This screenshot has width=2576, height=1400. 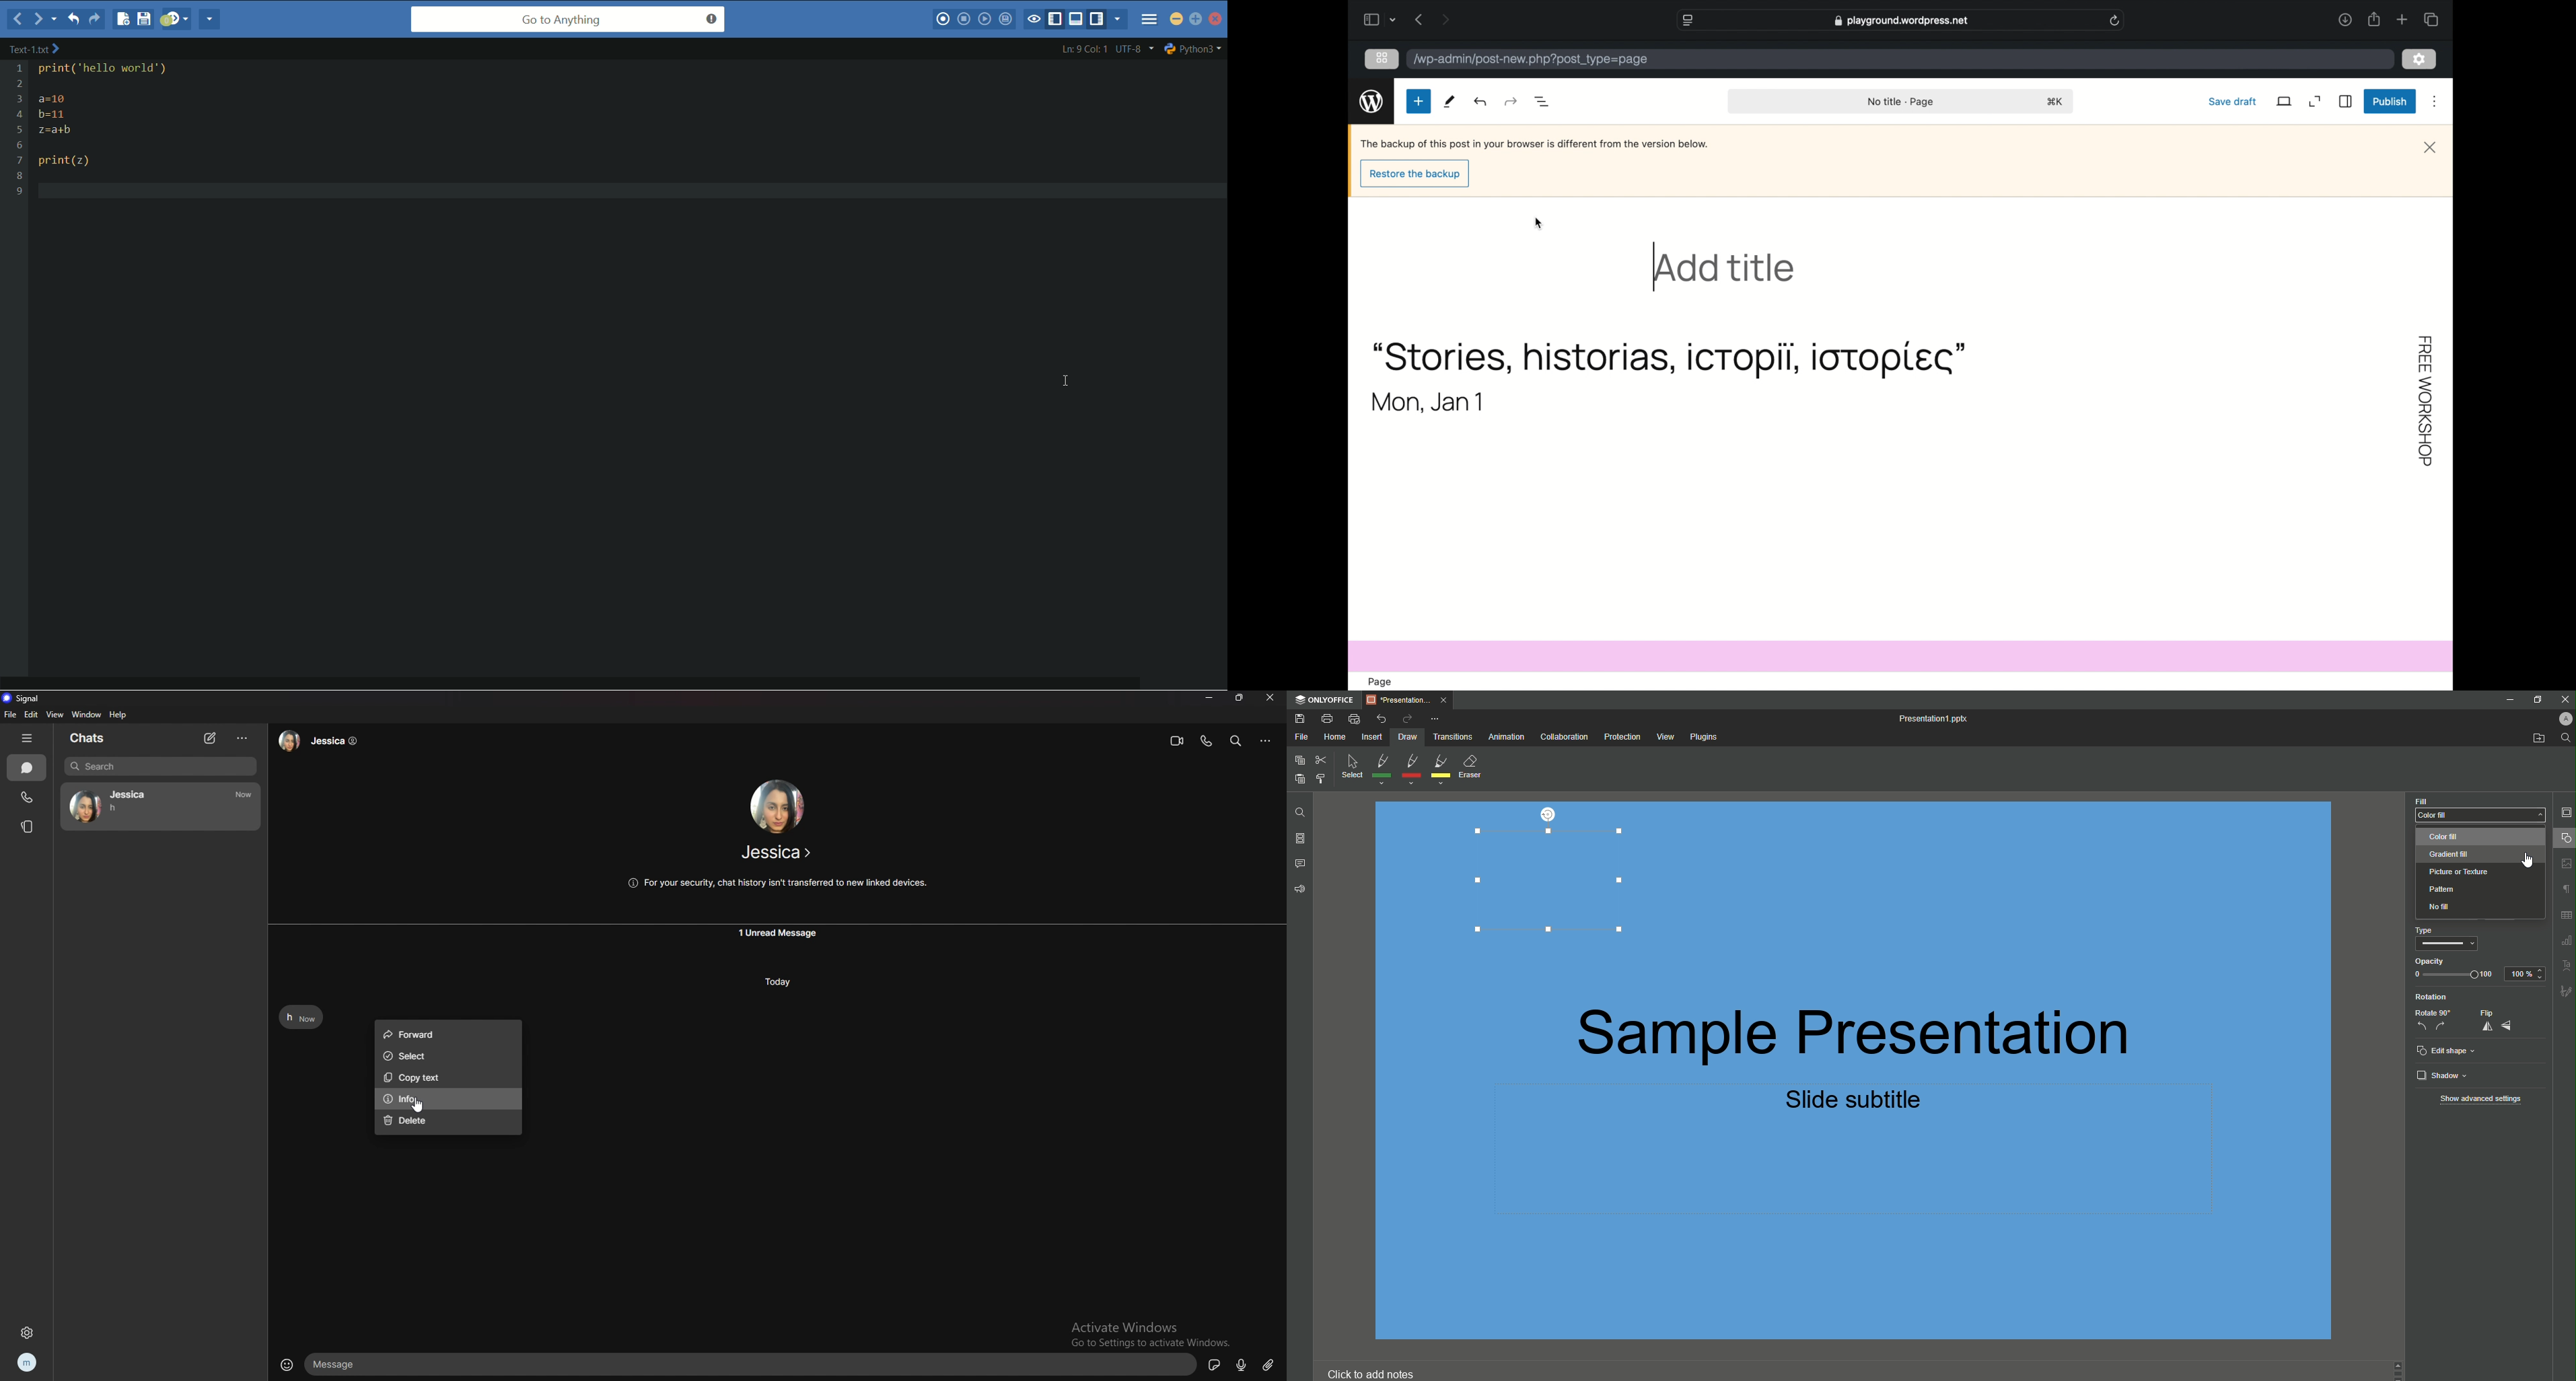 I want to click on Tab 1, so click(x=1411, y=701).